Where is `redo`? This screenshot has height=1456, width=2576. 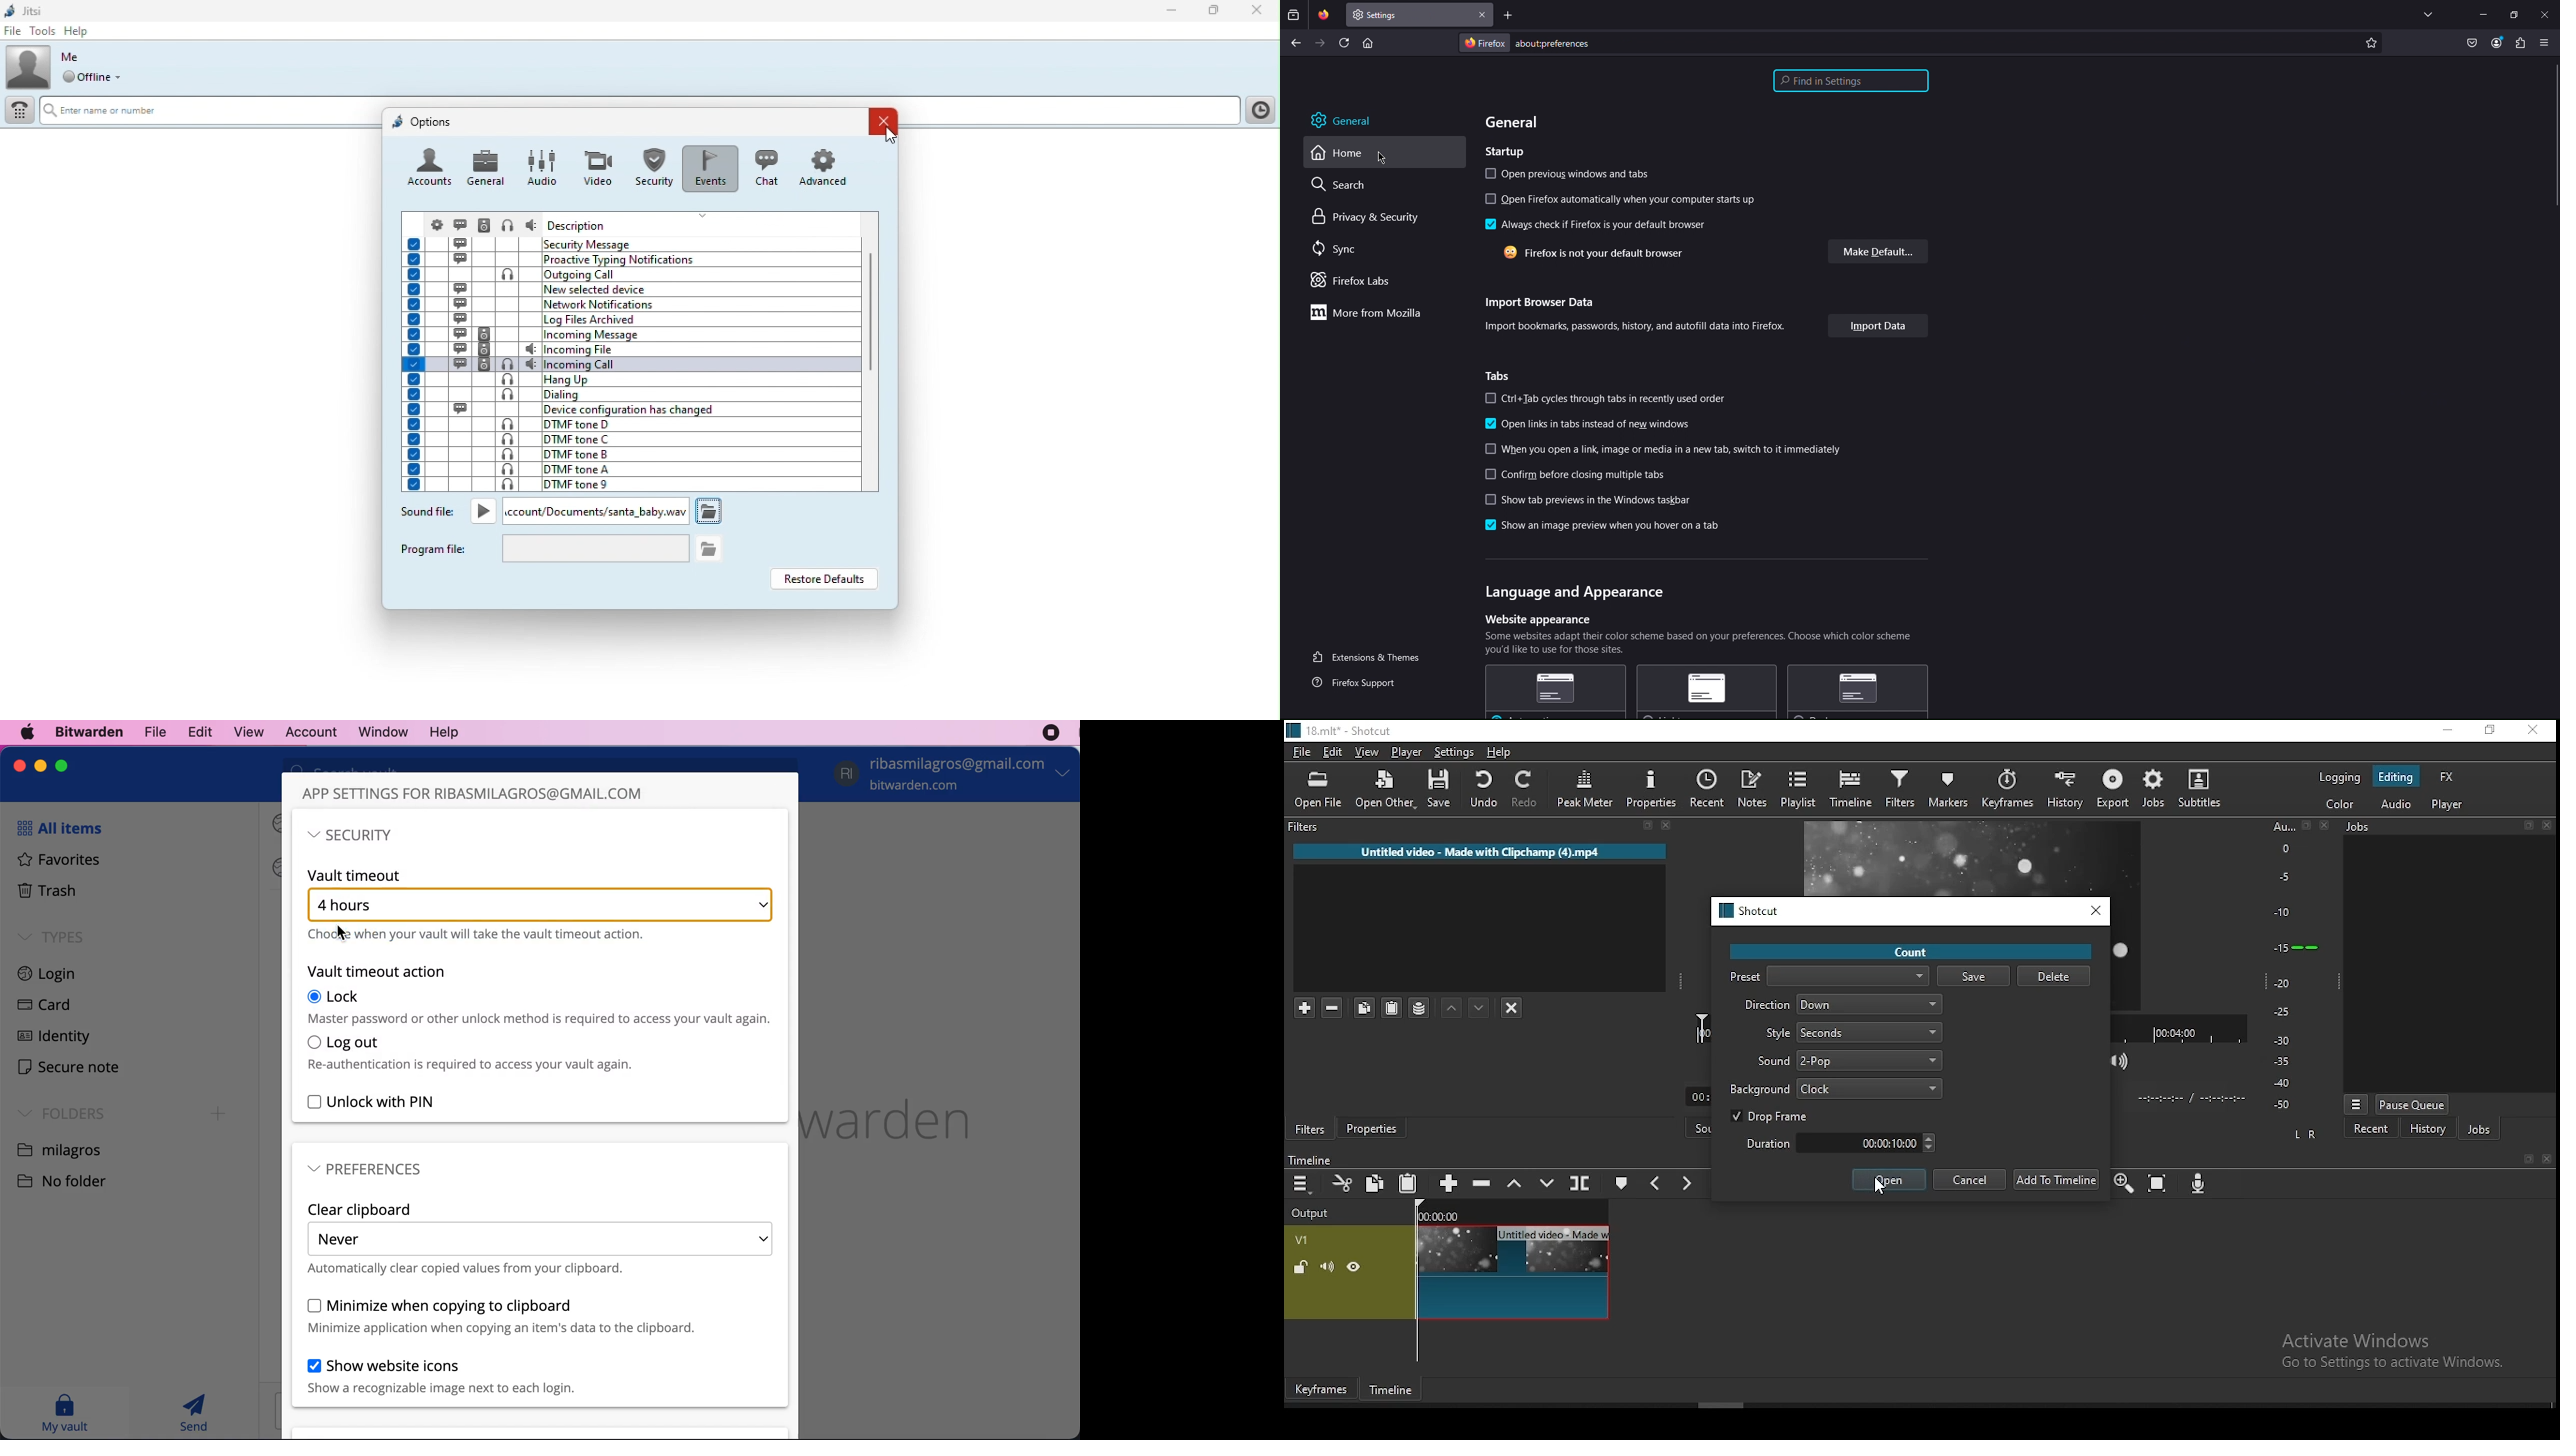 redo is located at coordinates (1527, 789).